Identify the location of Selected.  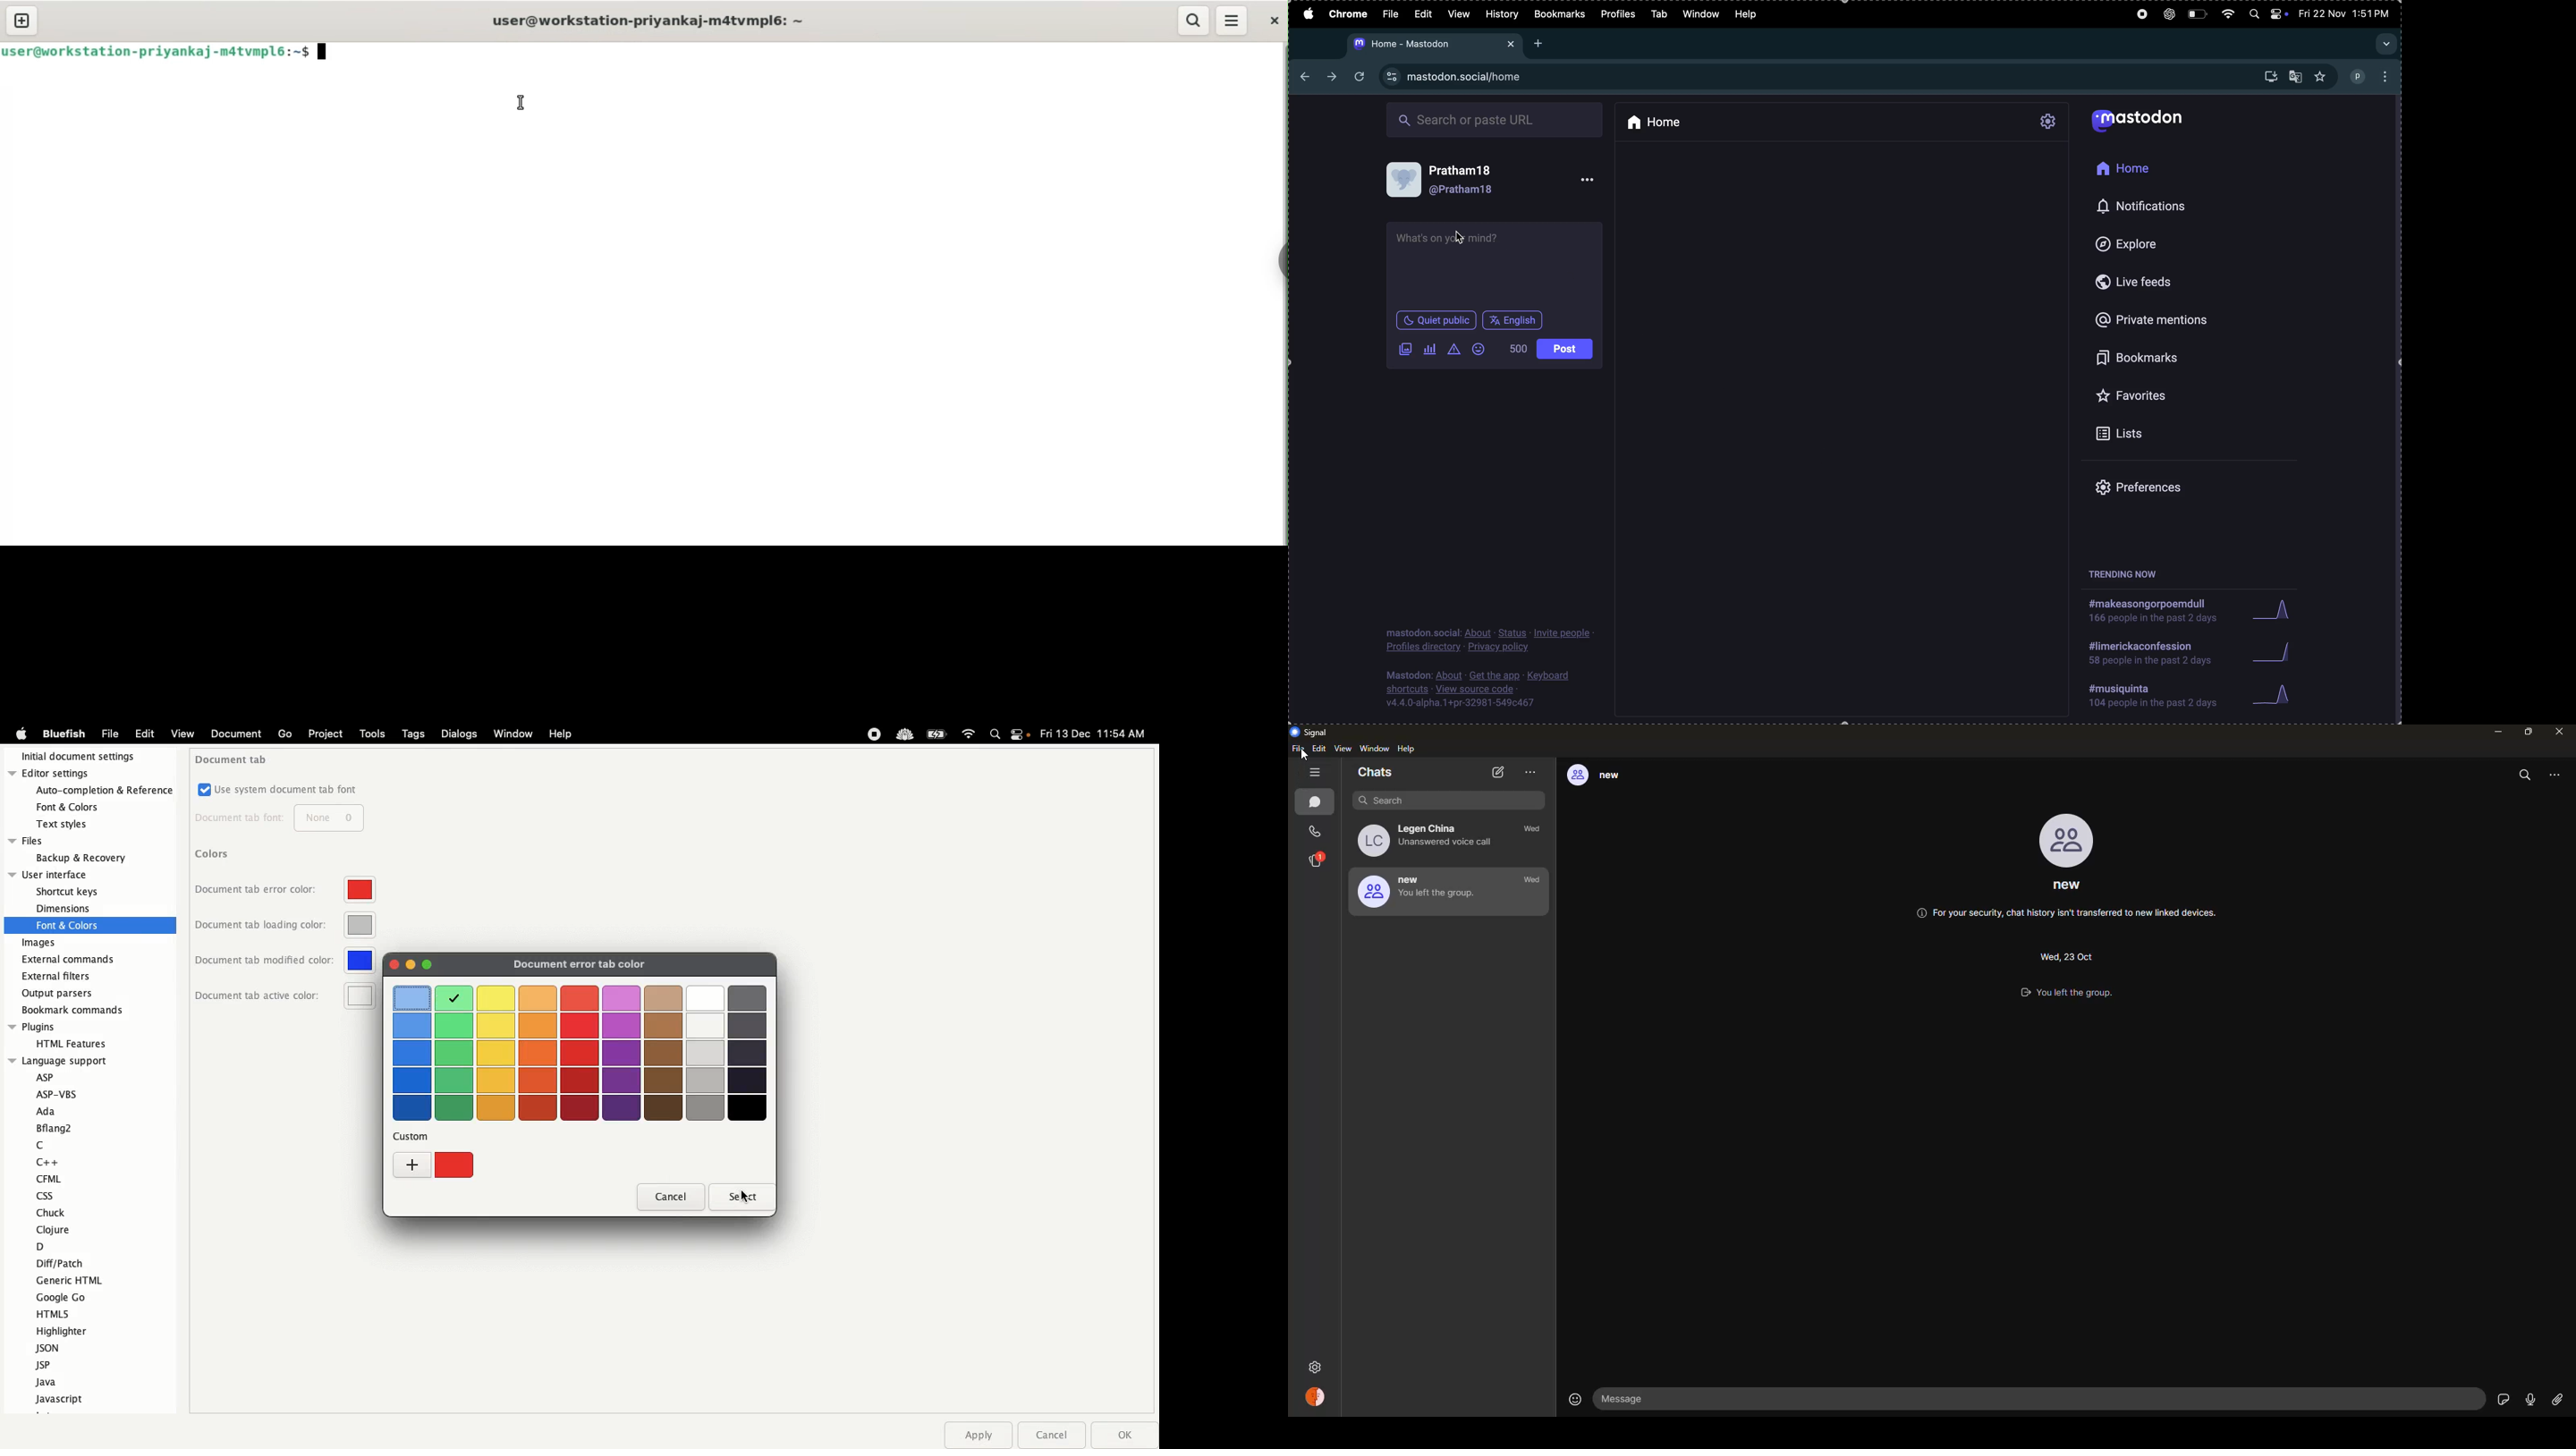
(452, 997).